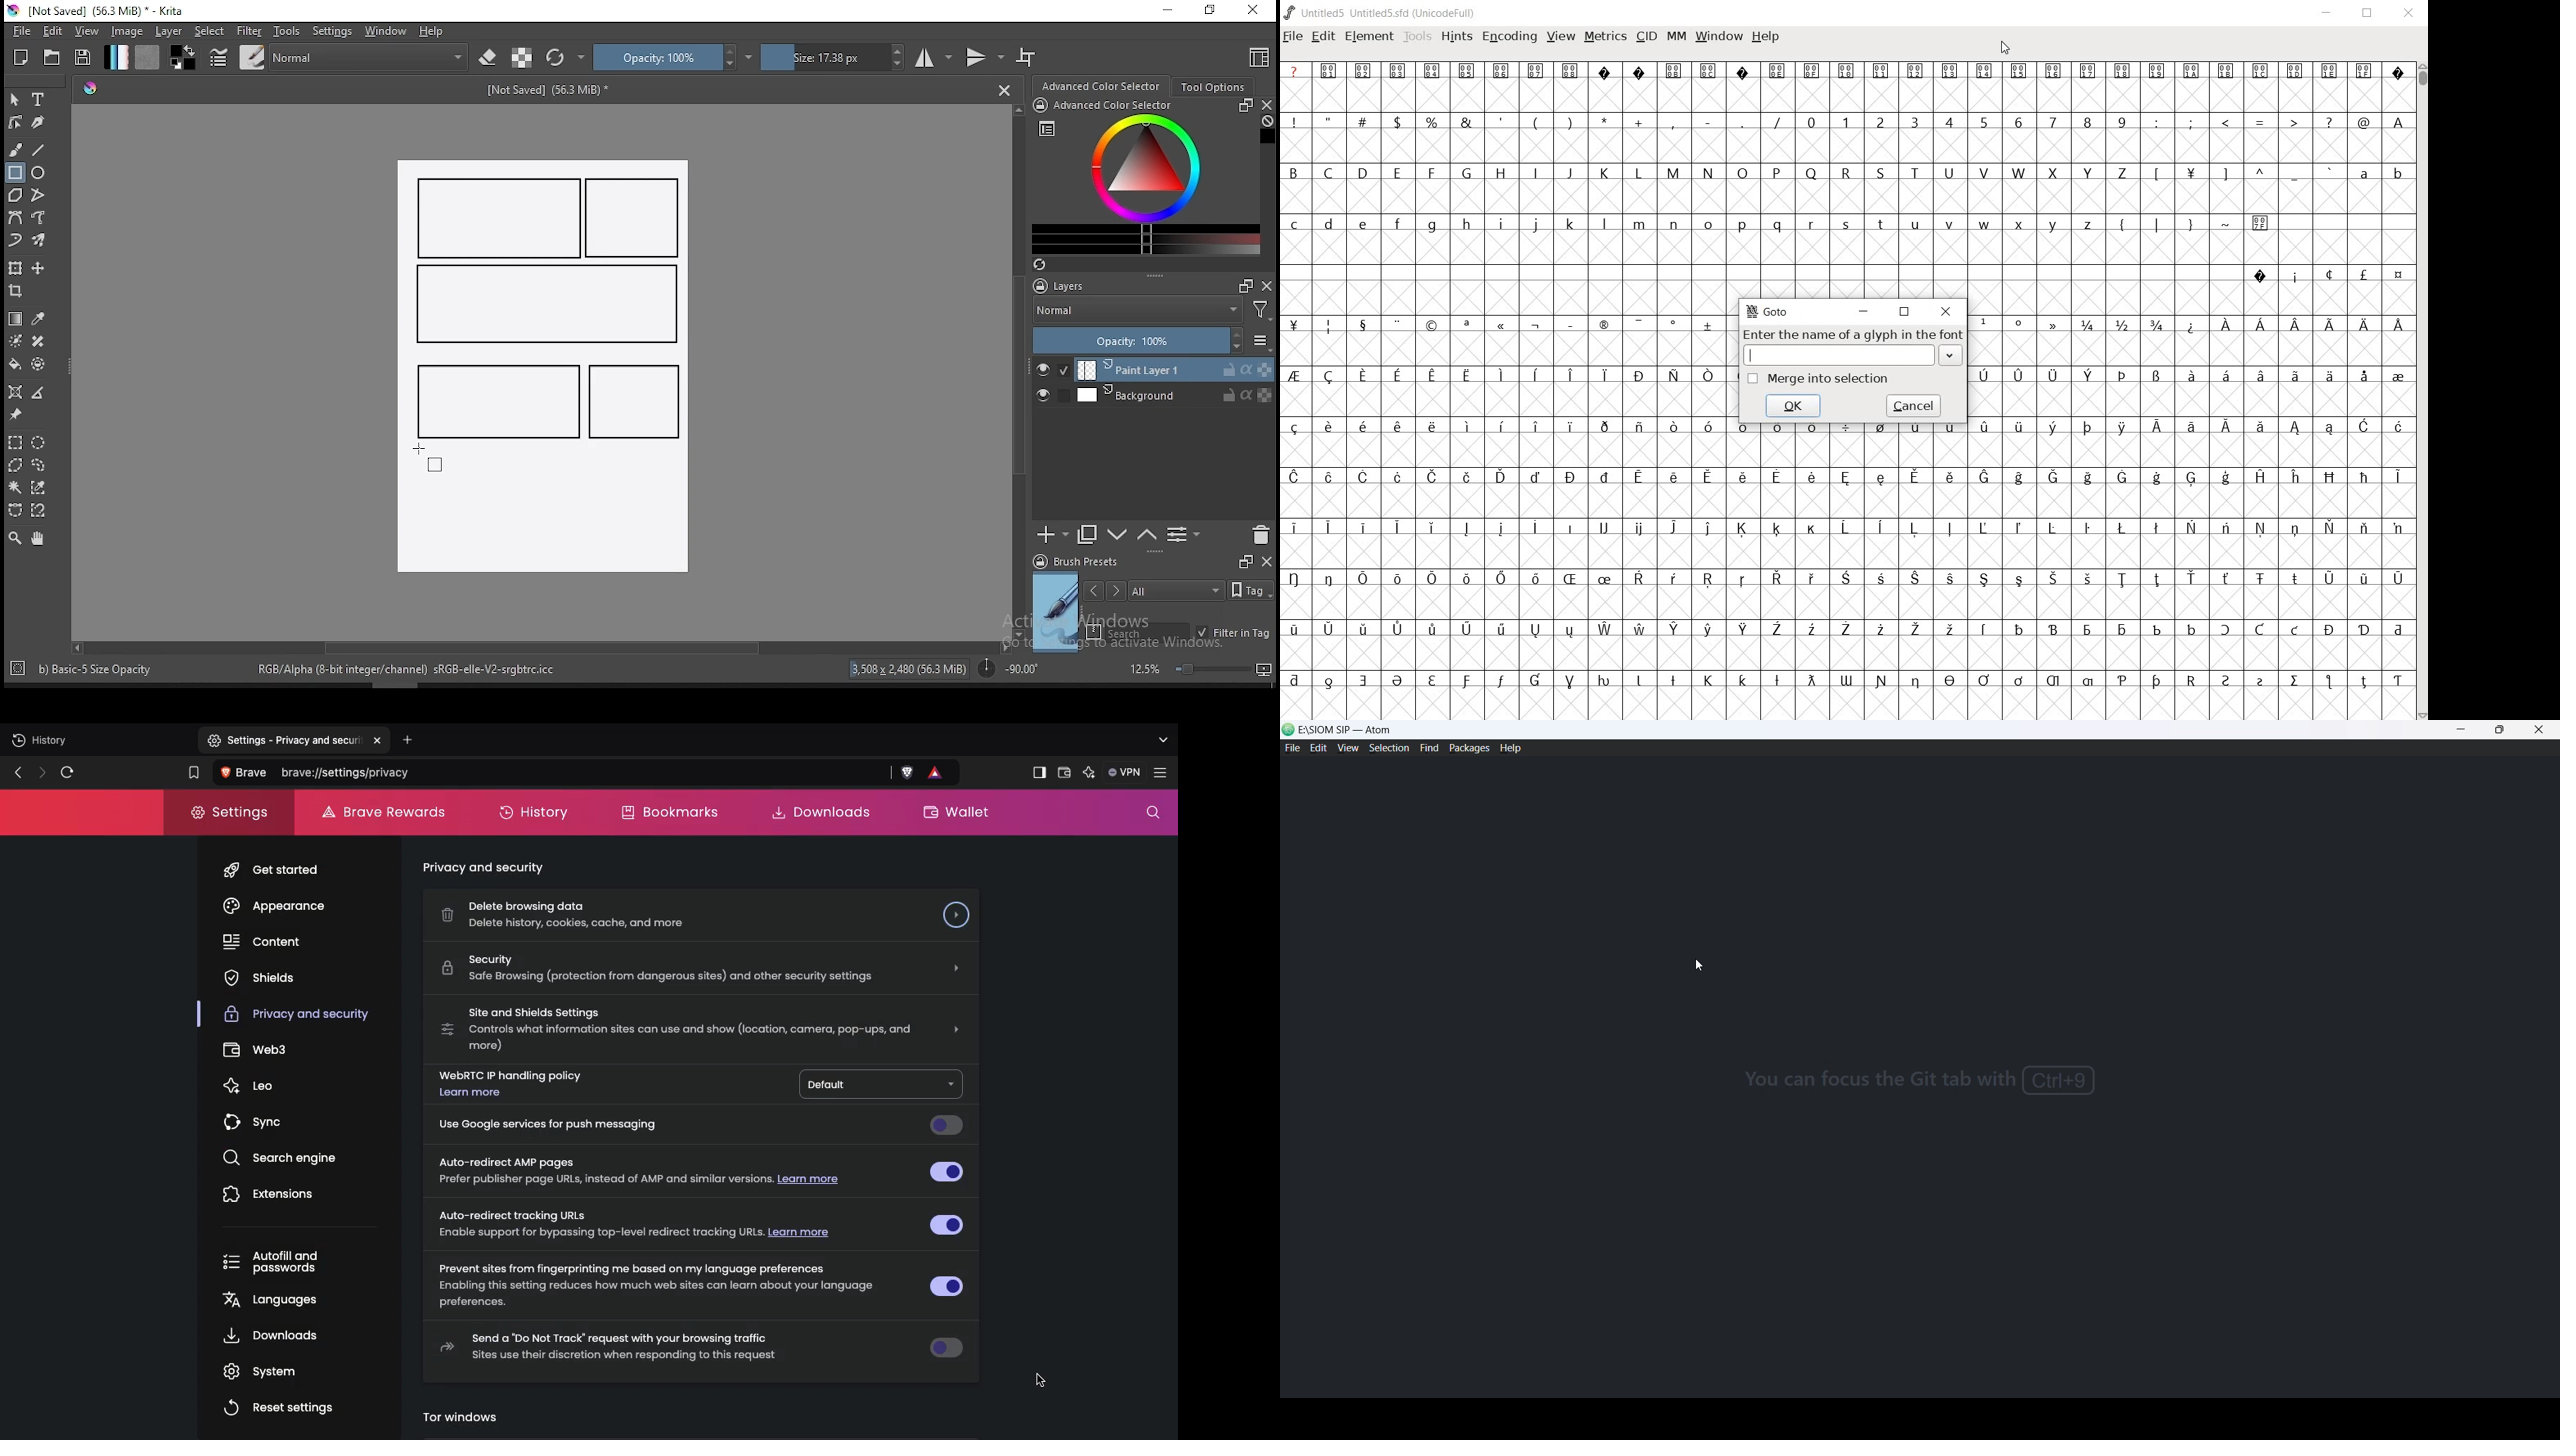 The height and width of the screenshot is (1456, 2576). What do you see at coordinates (1914, 430) in the screenshot?
I see `Symbol` at bounding box center [1914, 430].